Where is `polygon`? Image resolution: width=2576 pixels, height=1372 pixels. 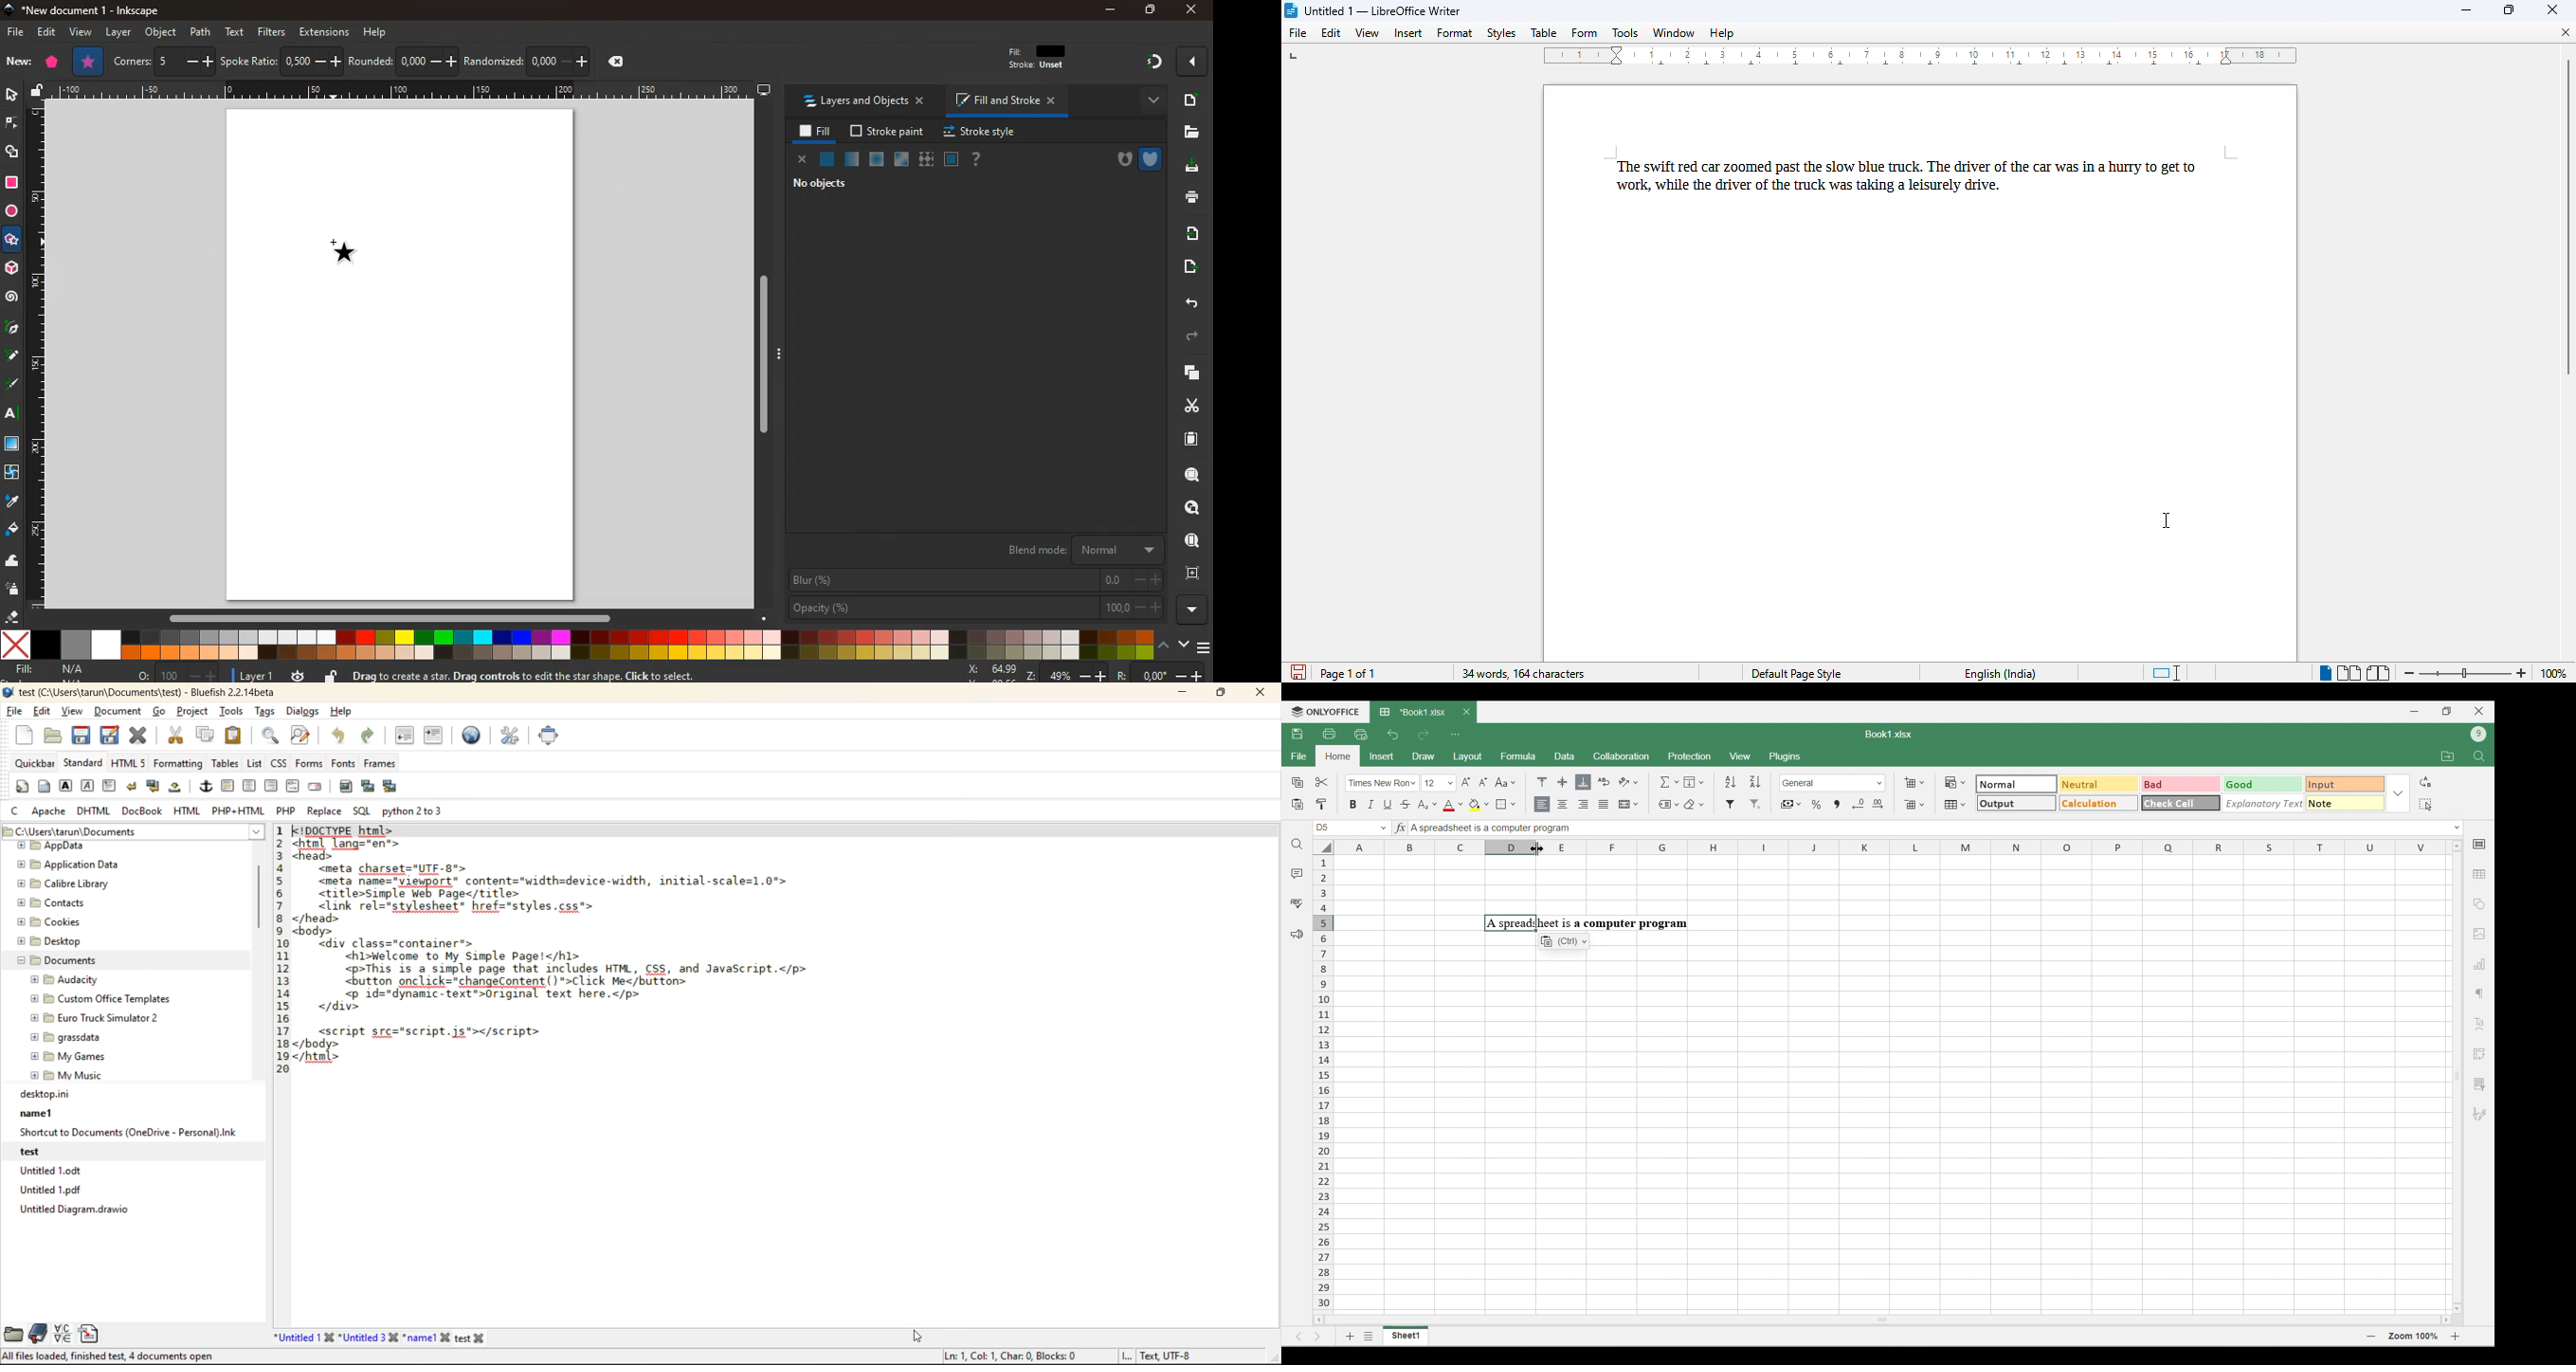 polygon is located at coordinates (52, 63).